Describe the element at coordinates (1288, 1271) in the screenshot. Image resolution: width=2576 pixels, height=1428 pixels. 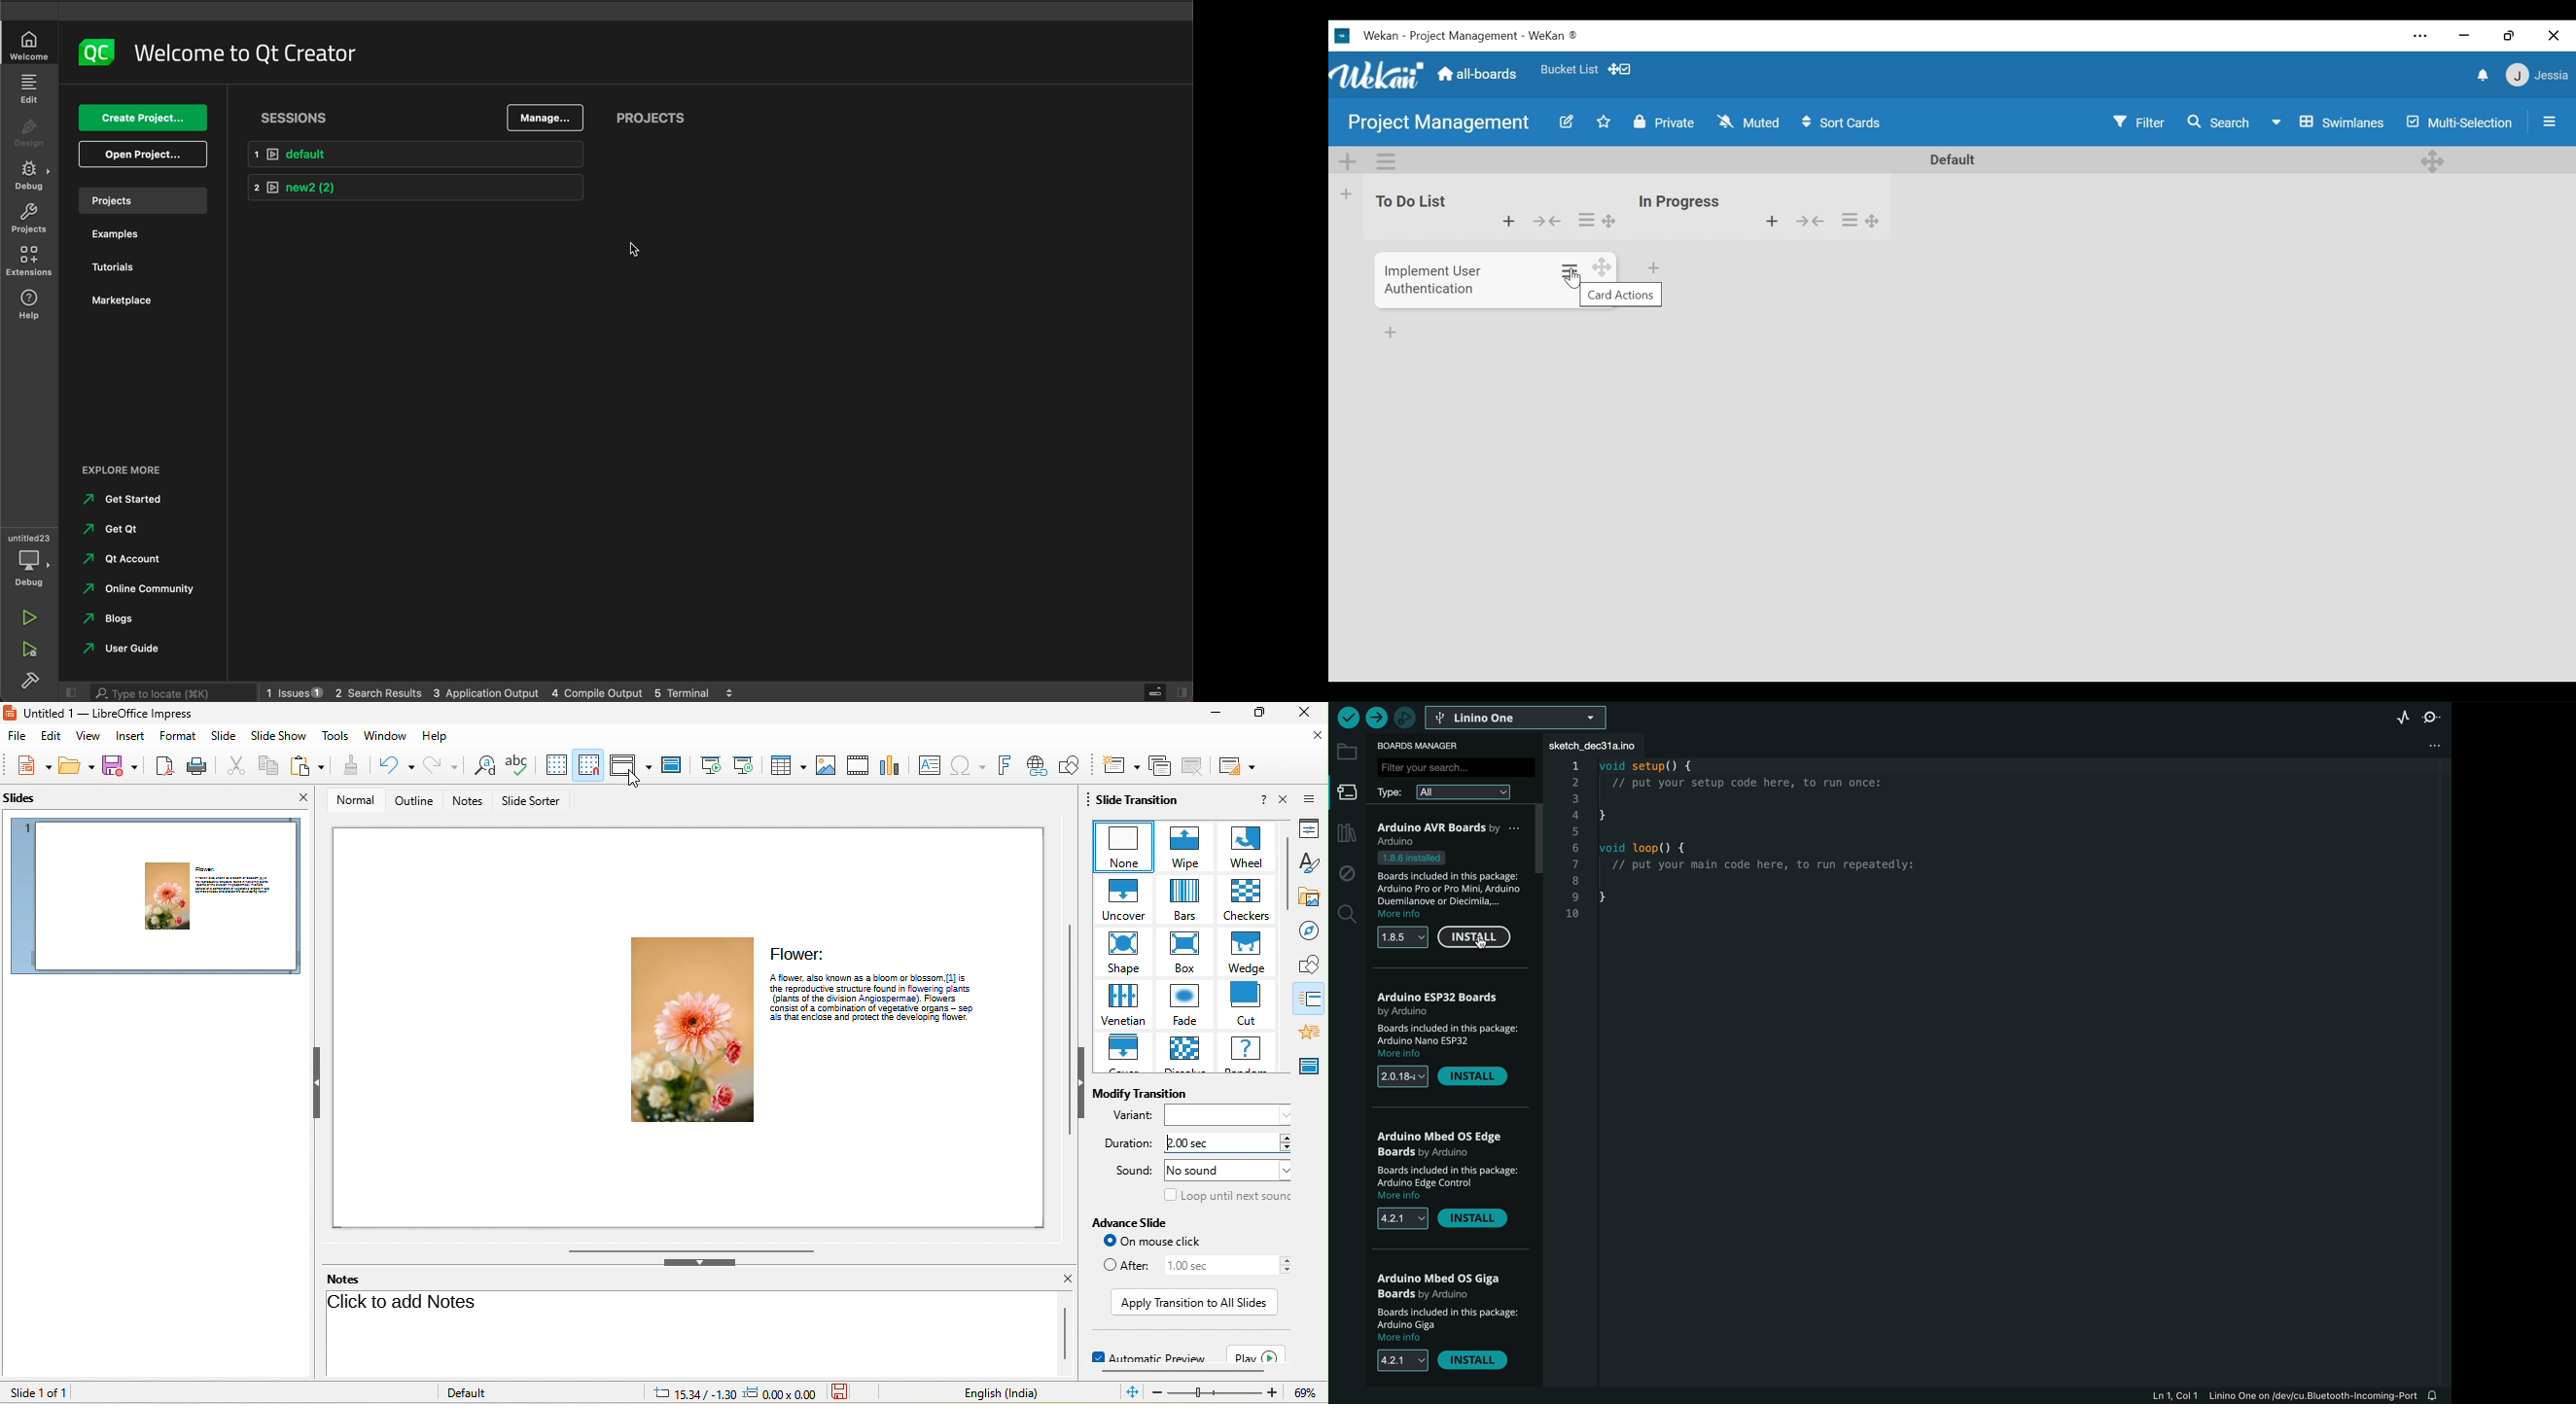
I see `decrease` at that location.